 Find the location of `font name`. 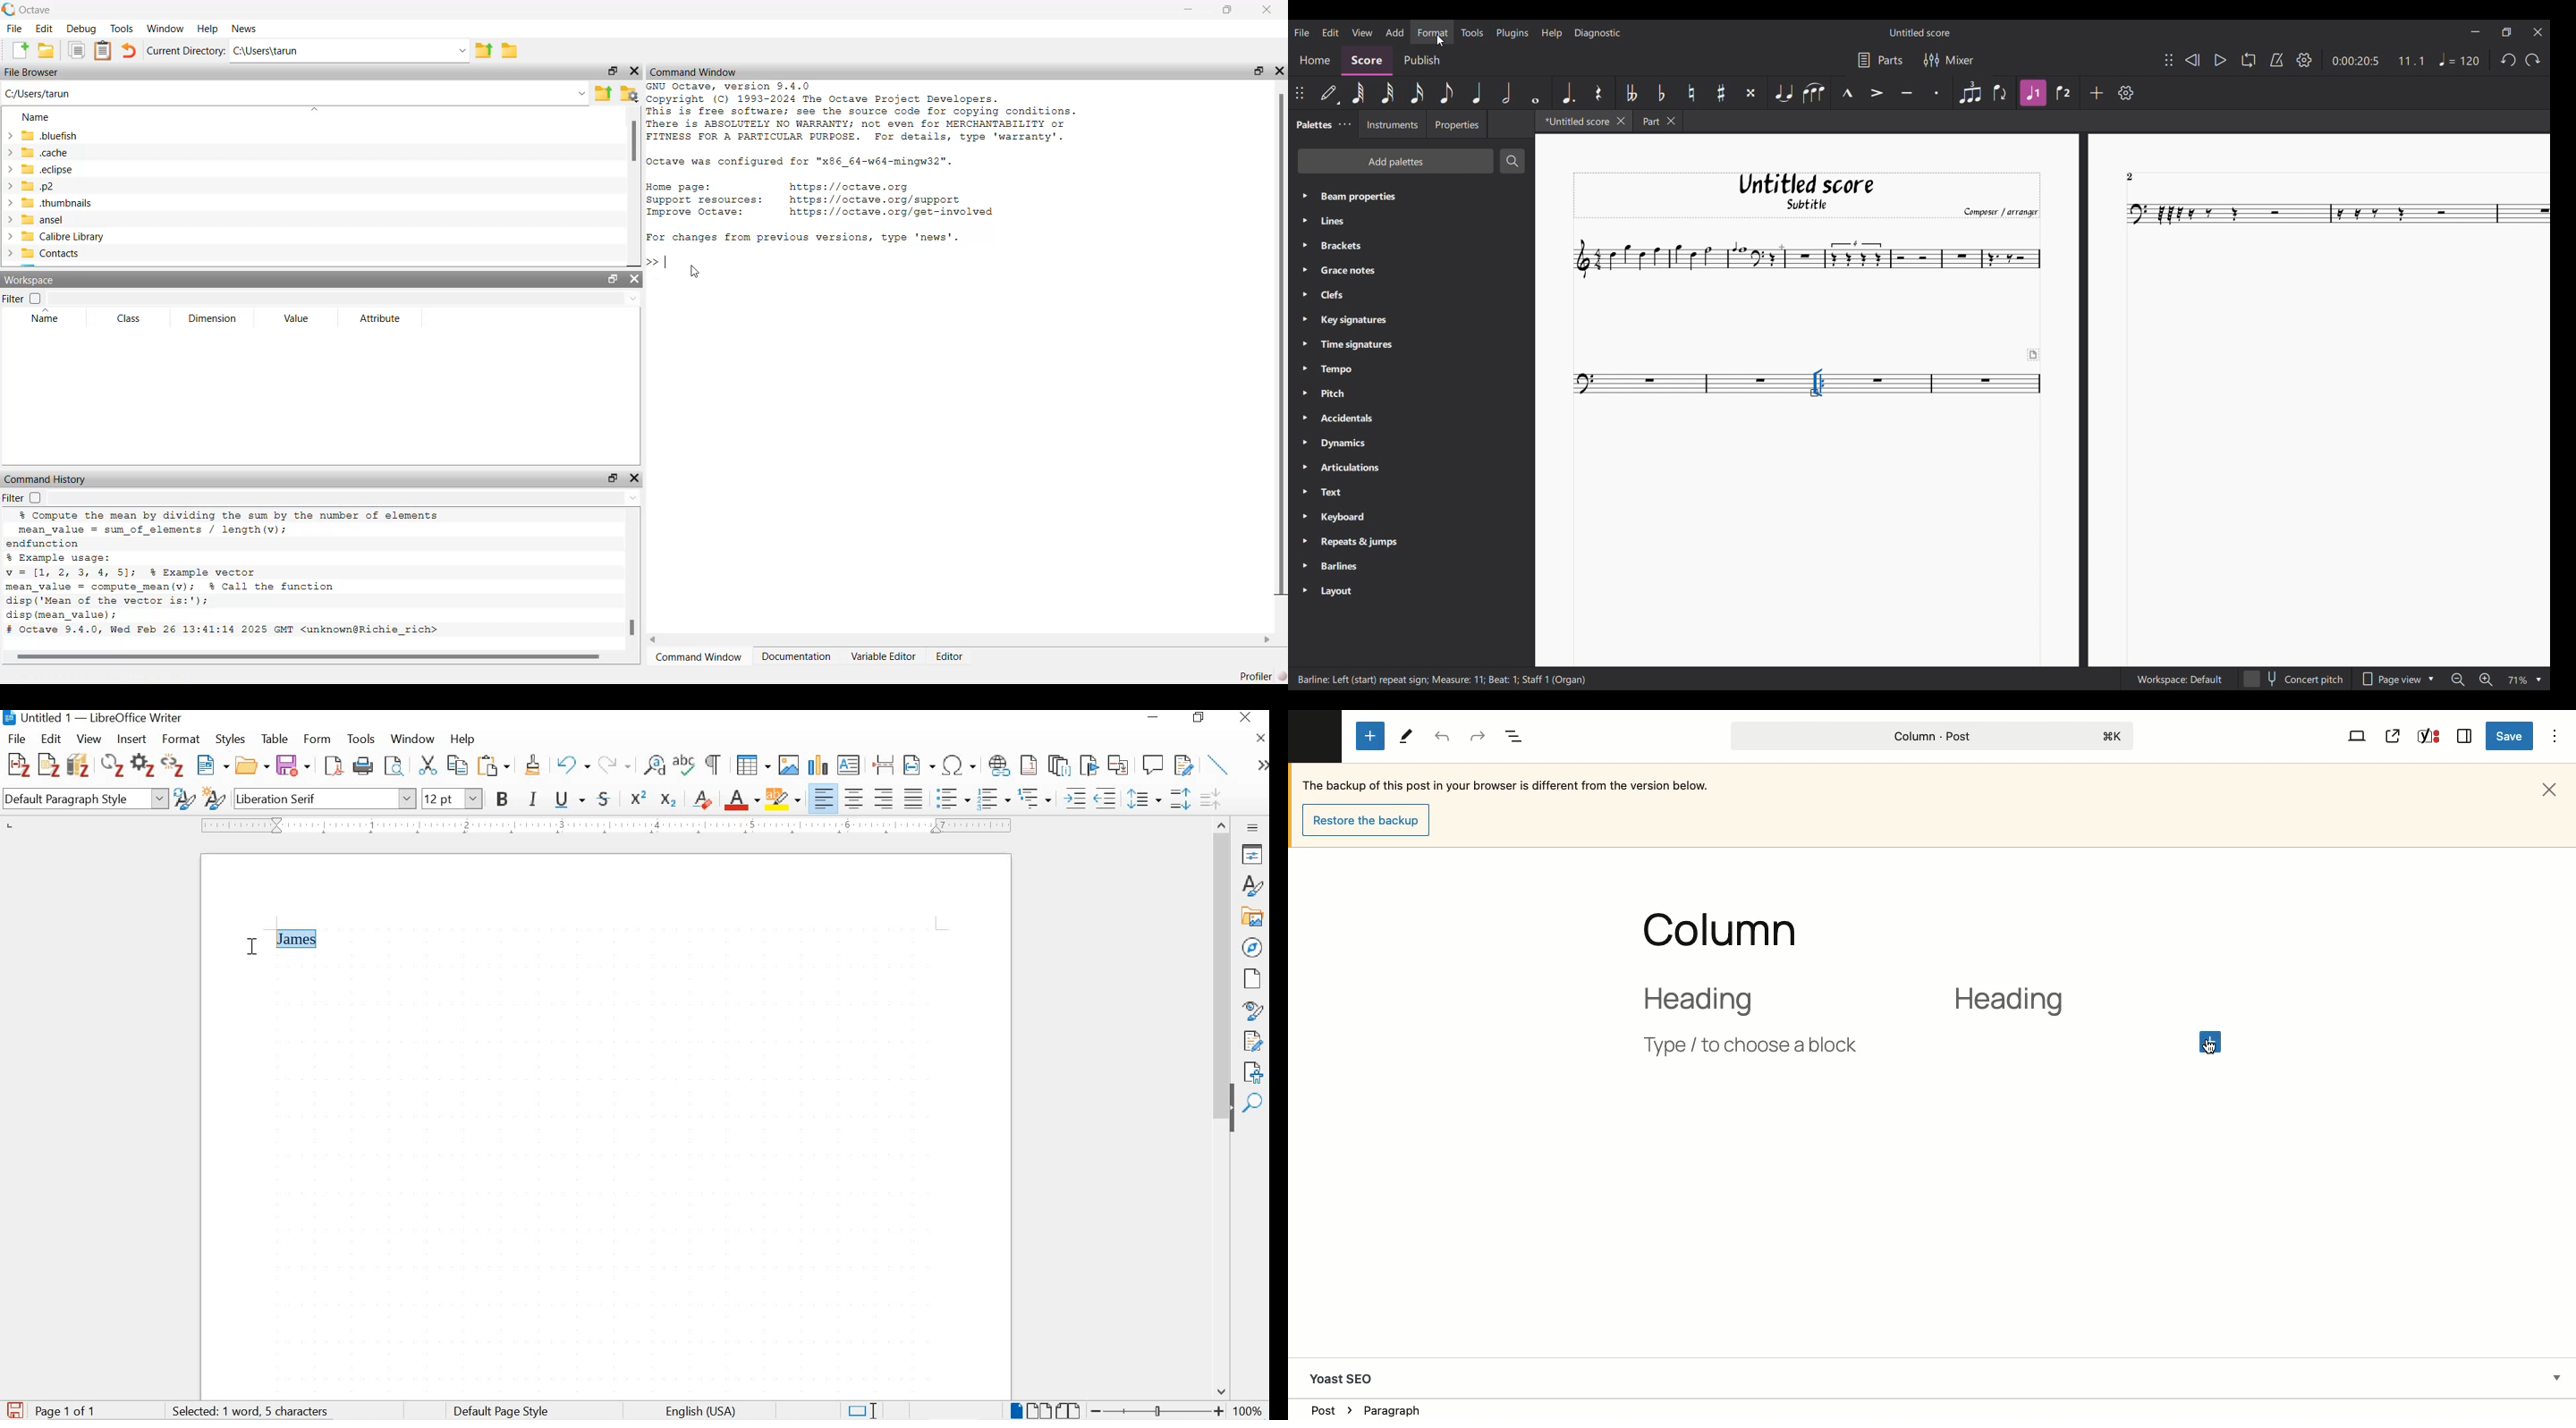

font name is located at coordinates (324, 798).